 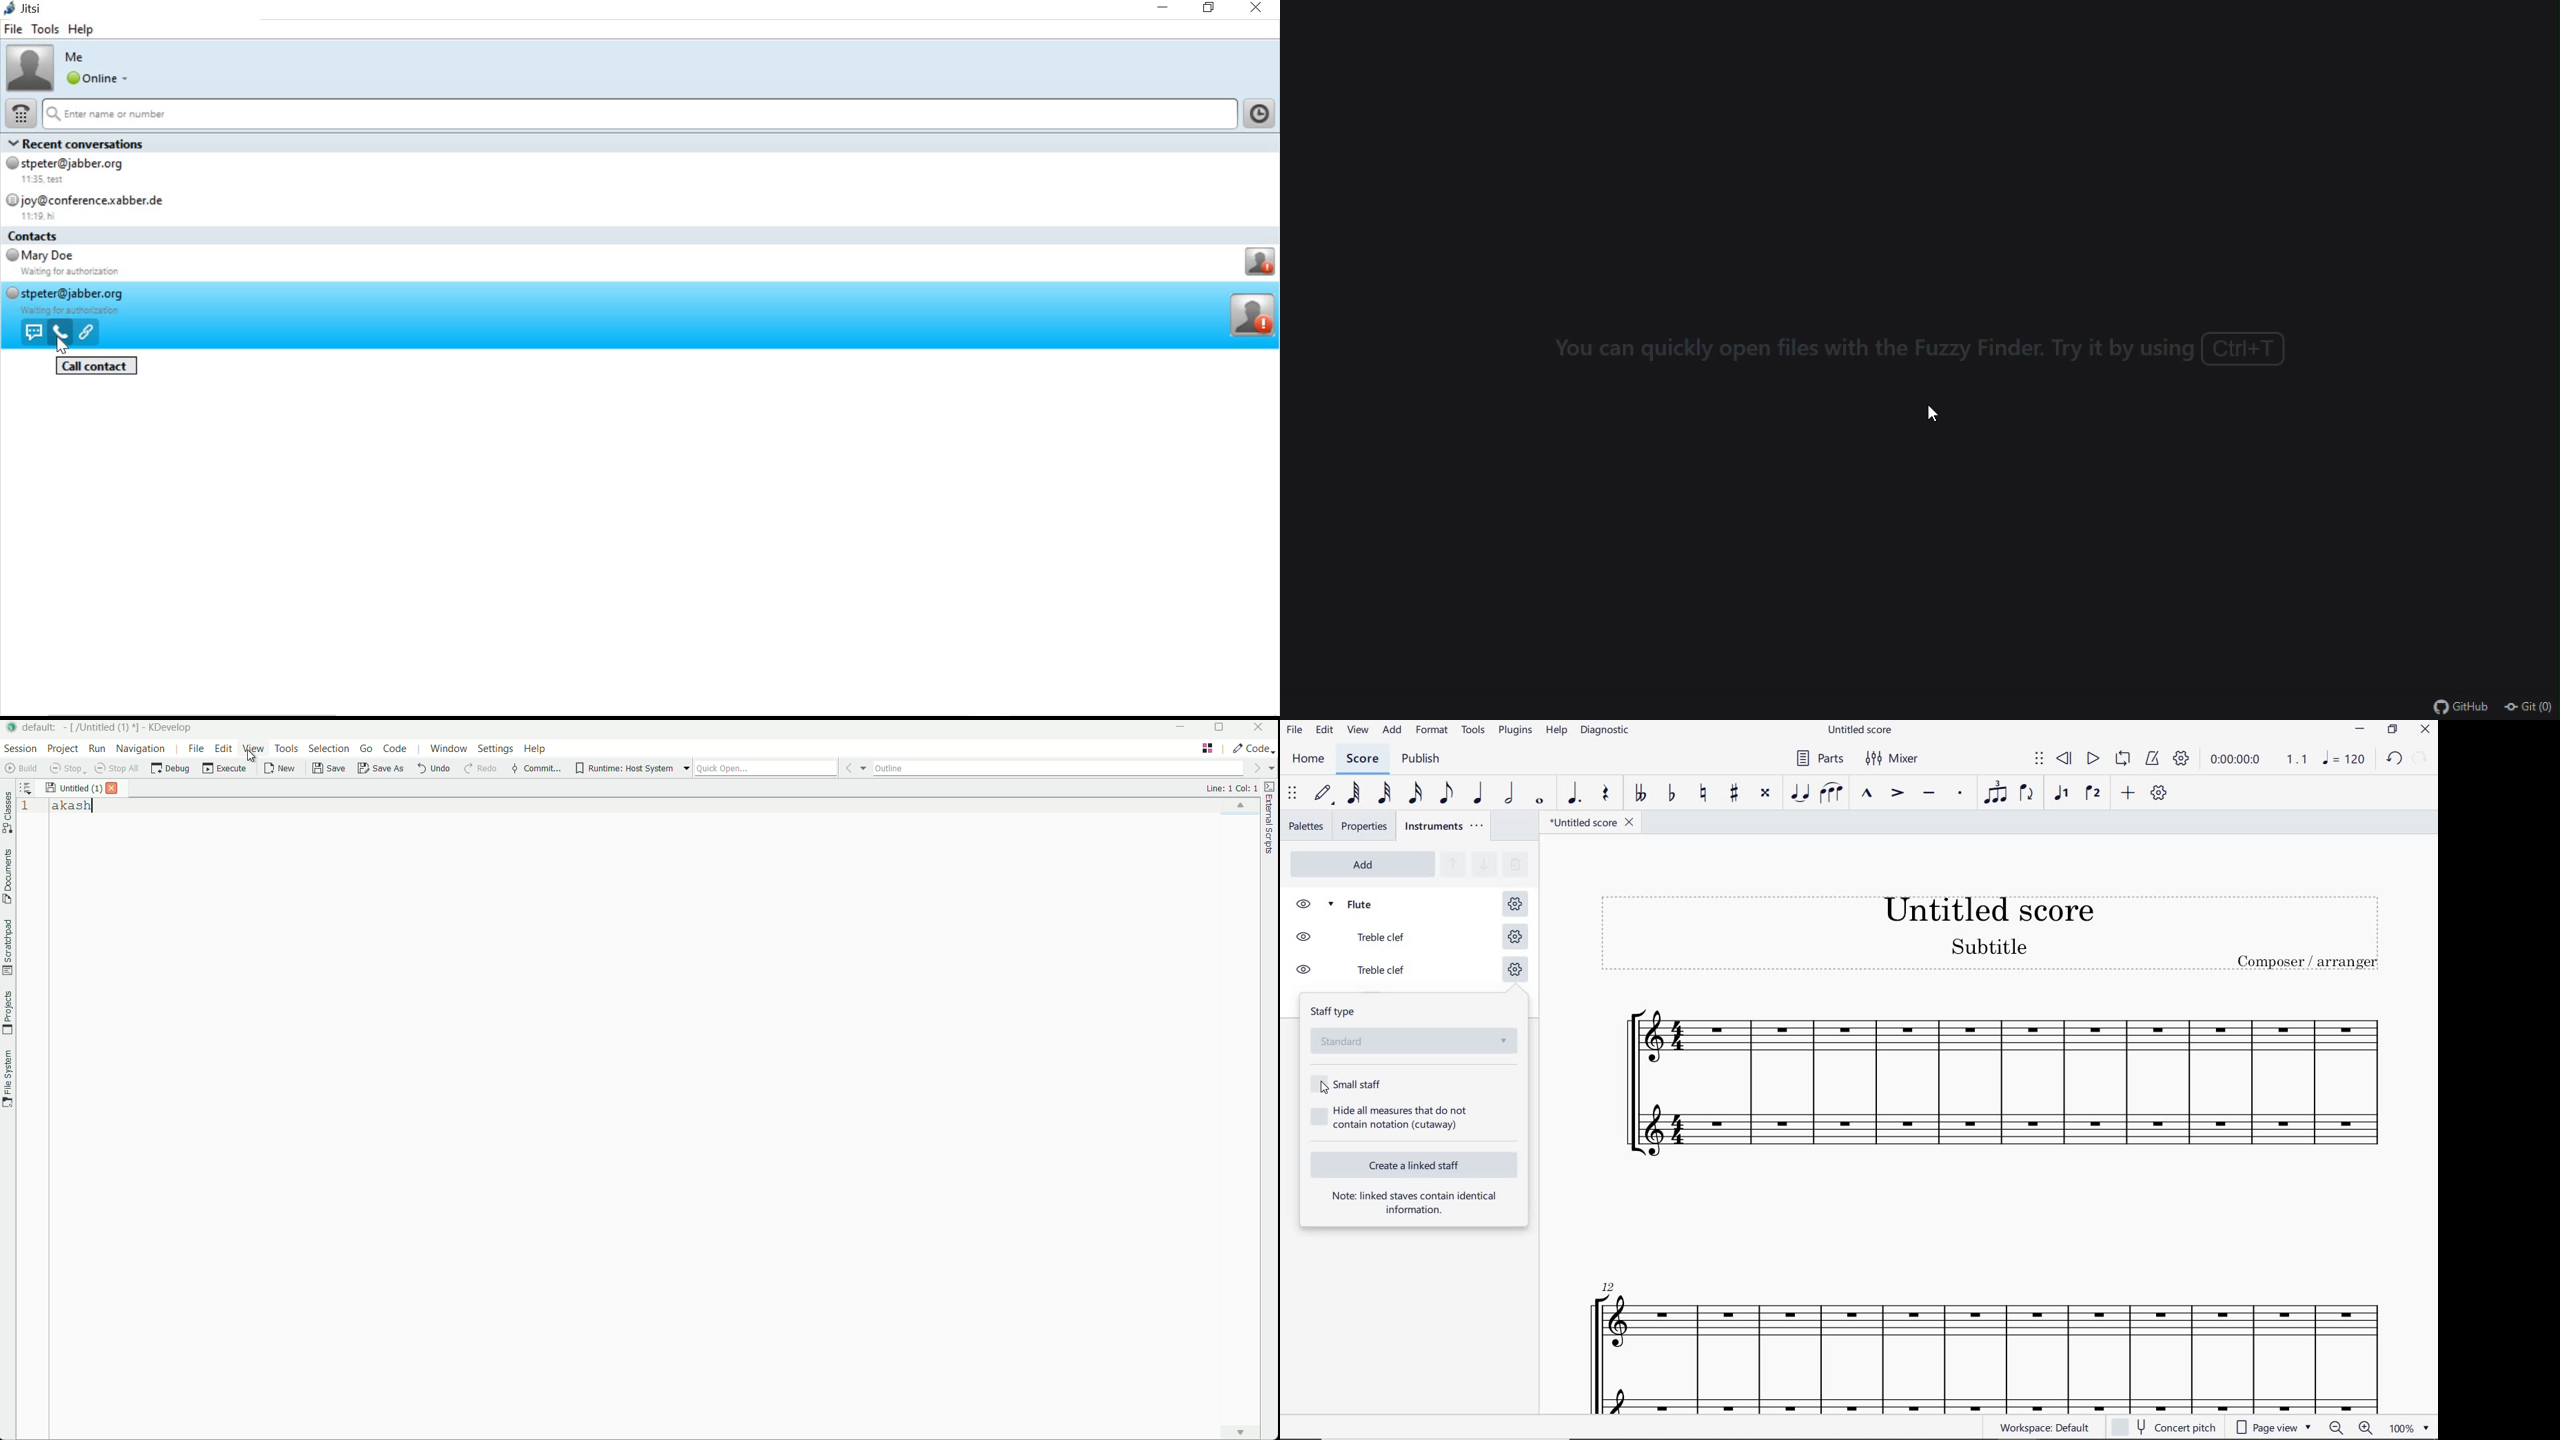 What do you see at coordinates (1992, 933) in the screenshot?
I see `Title` at bounding box center [1992, 933].